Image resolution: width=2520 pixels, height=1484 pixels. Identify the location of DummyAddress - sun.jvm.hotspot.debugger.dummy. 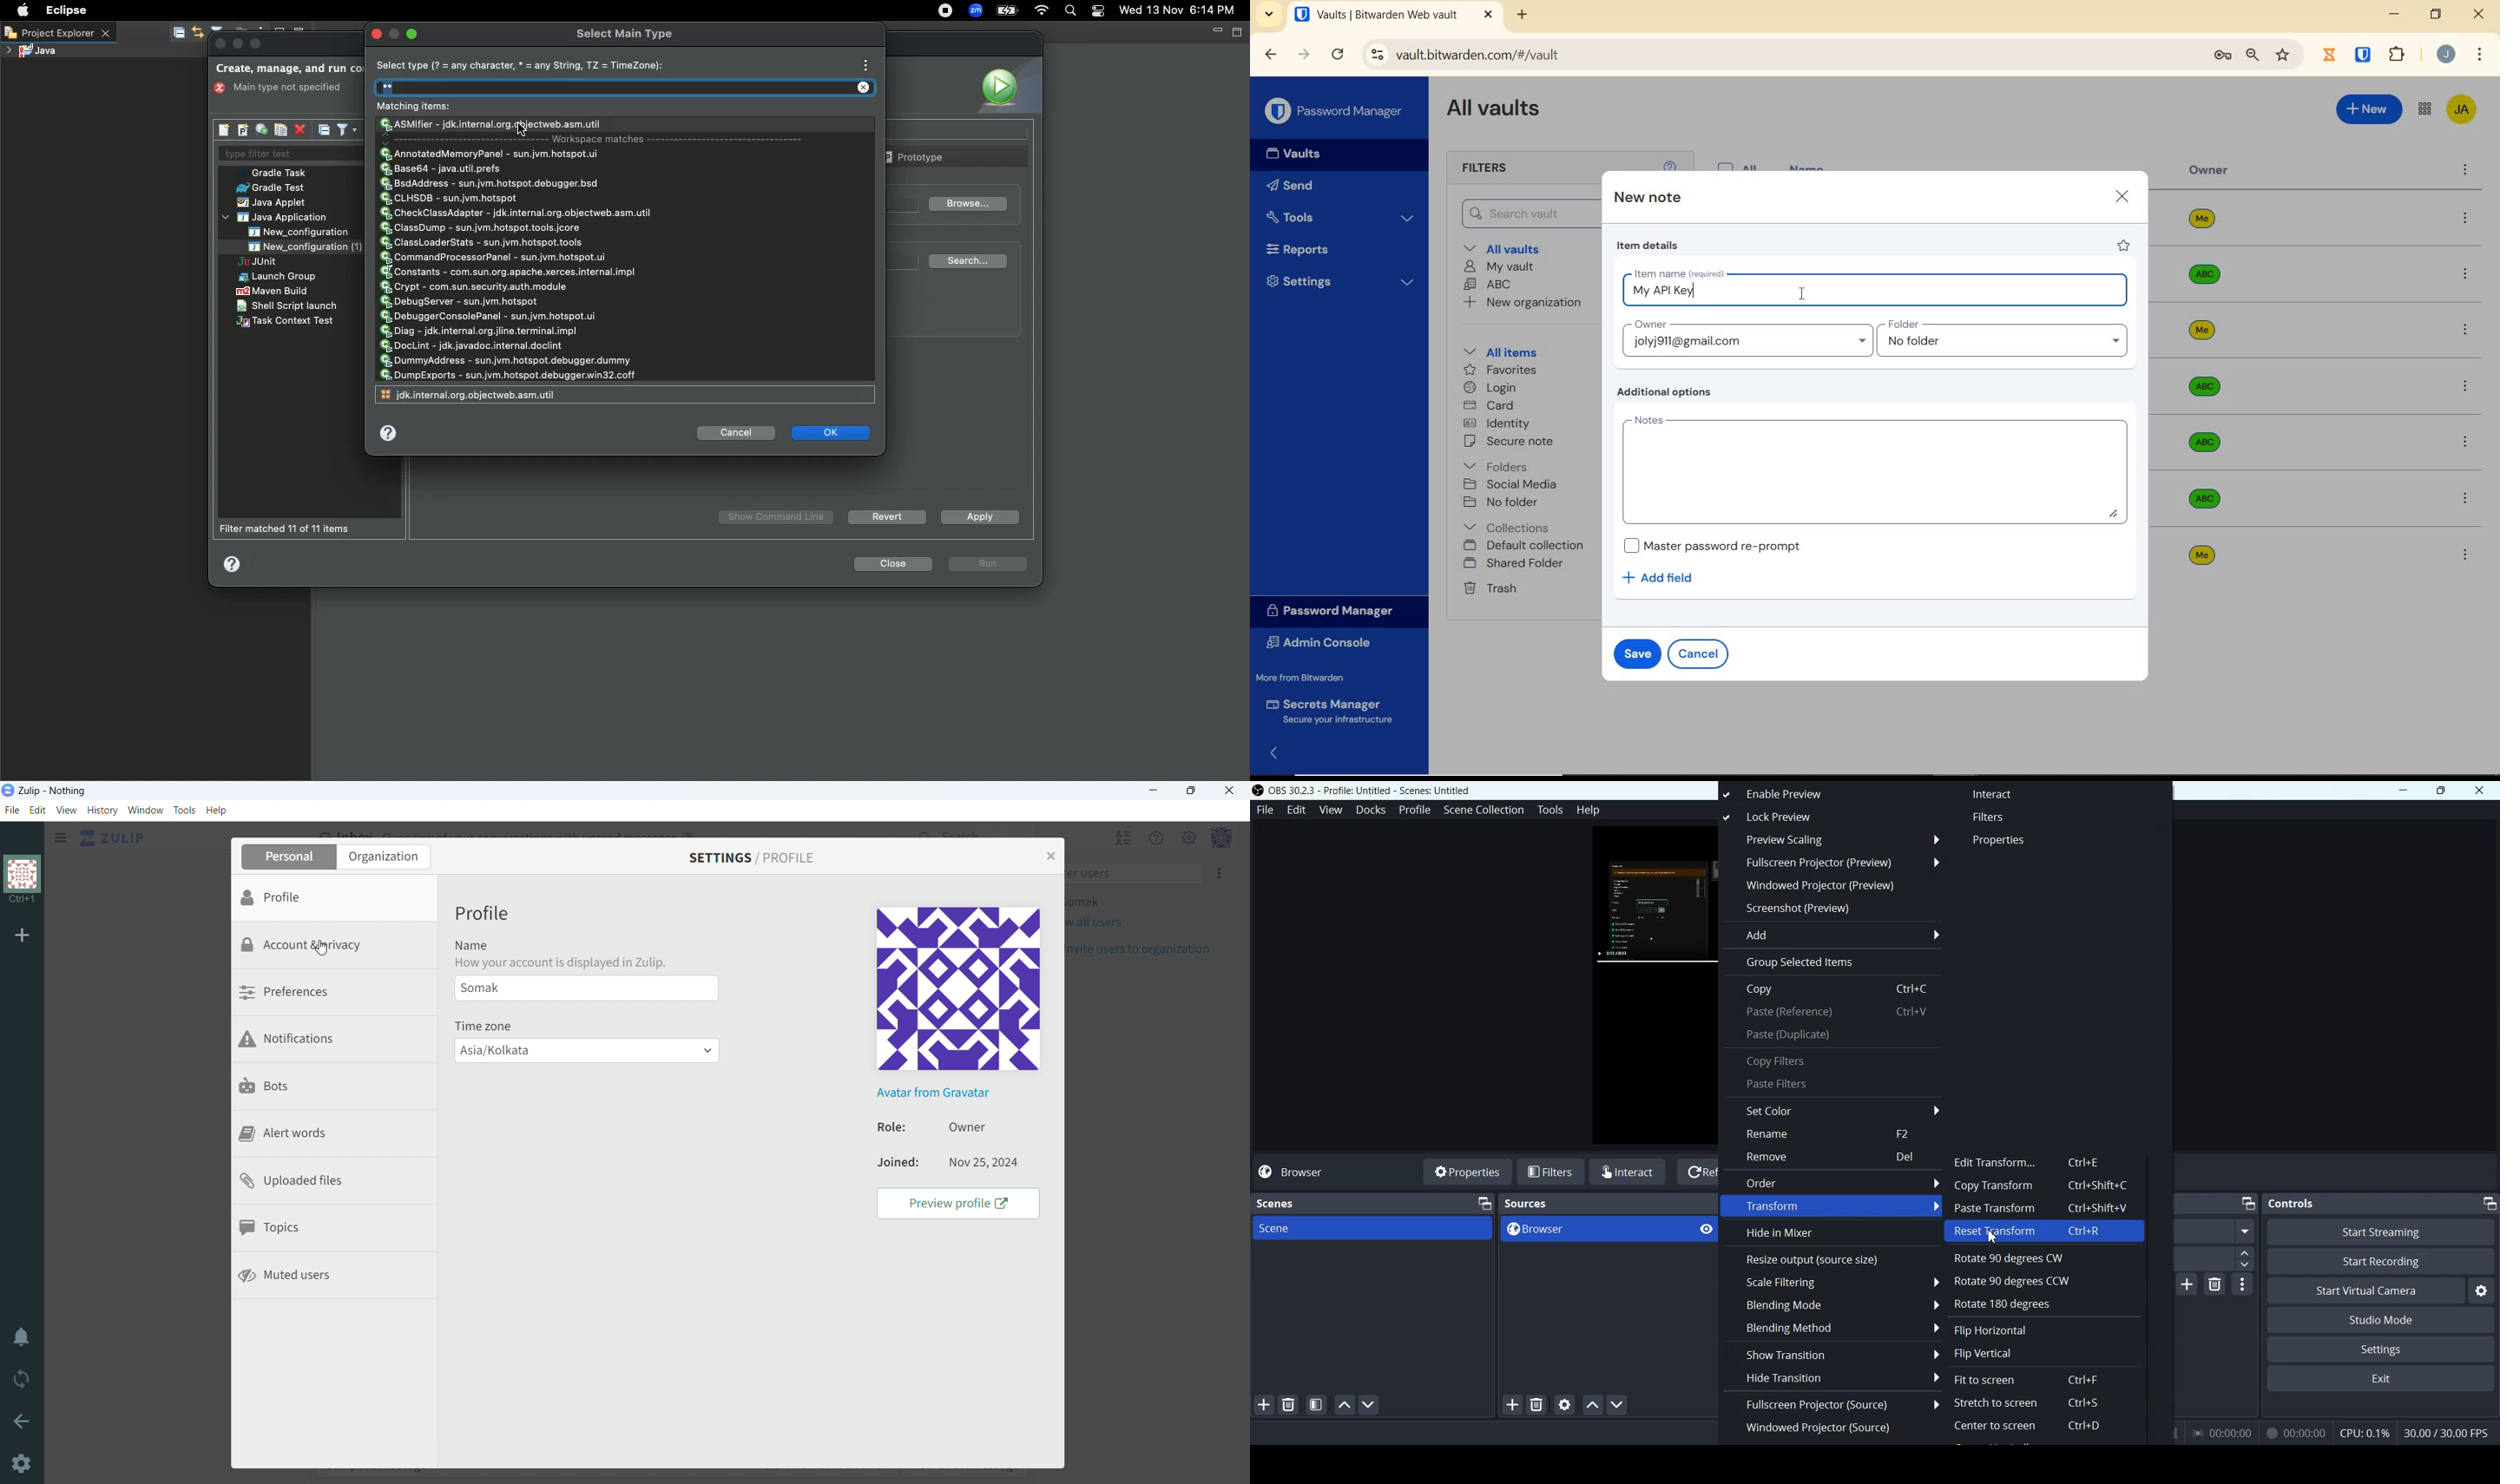
(504, 361).